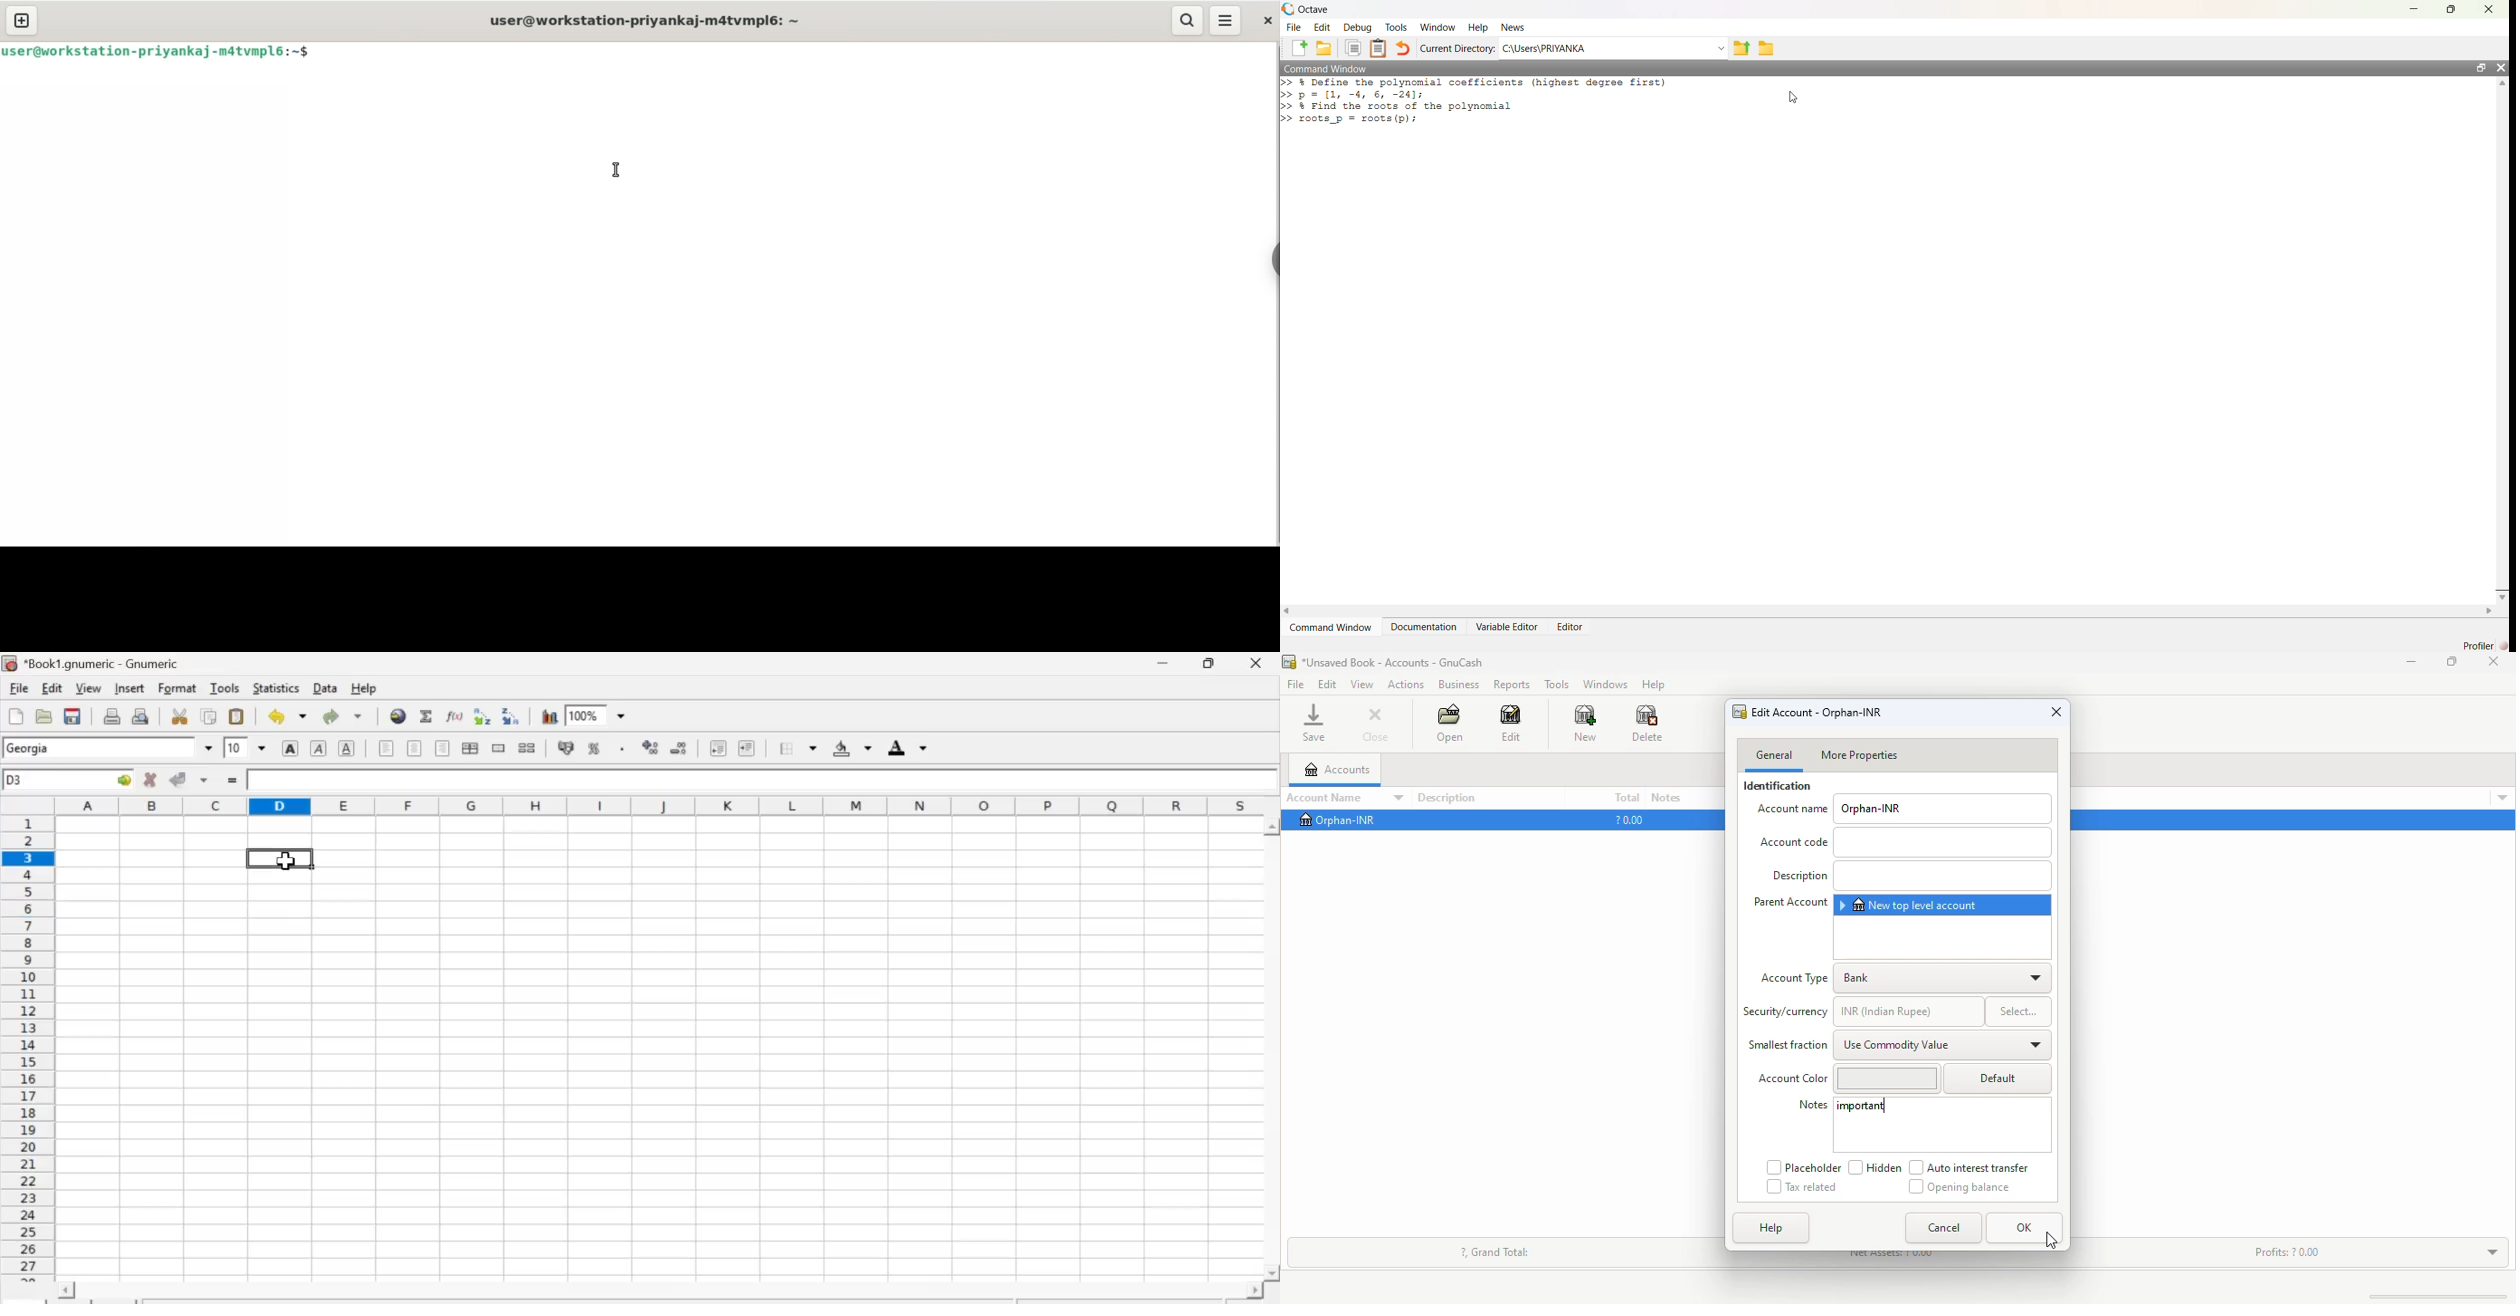  What do you see at coordinates (1792, 902) in the screenshot?
I see `parents account` at bounding box center [1792, 902].